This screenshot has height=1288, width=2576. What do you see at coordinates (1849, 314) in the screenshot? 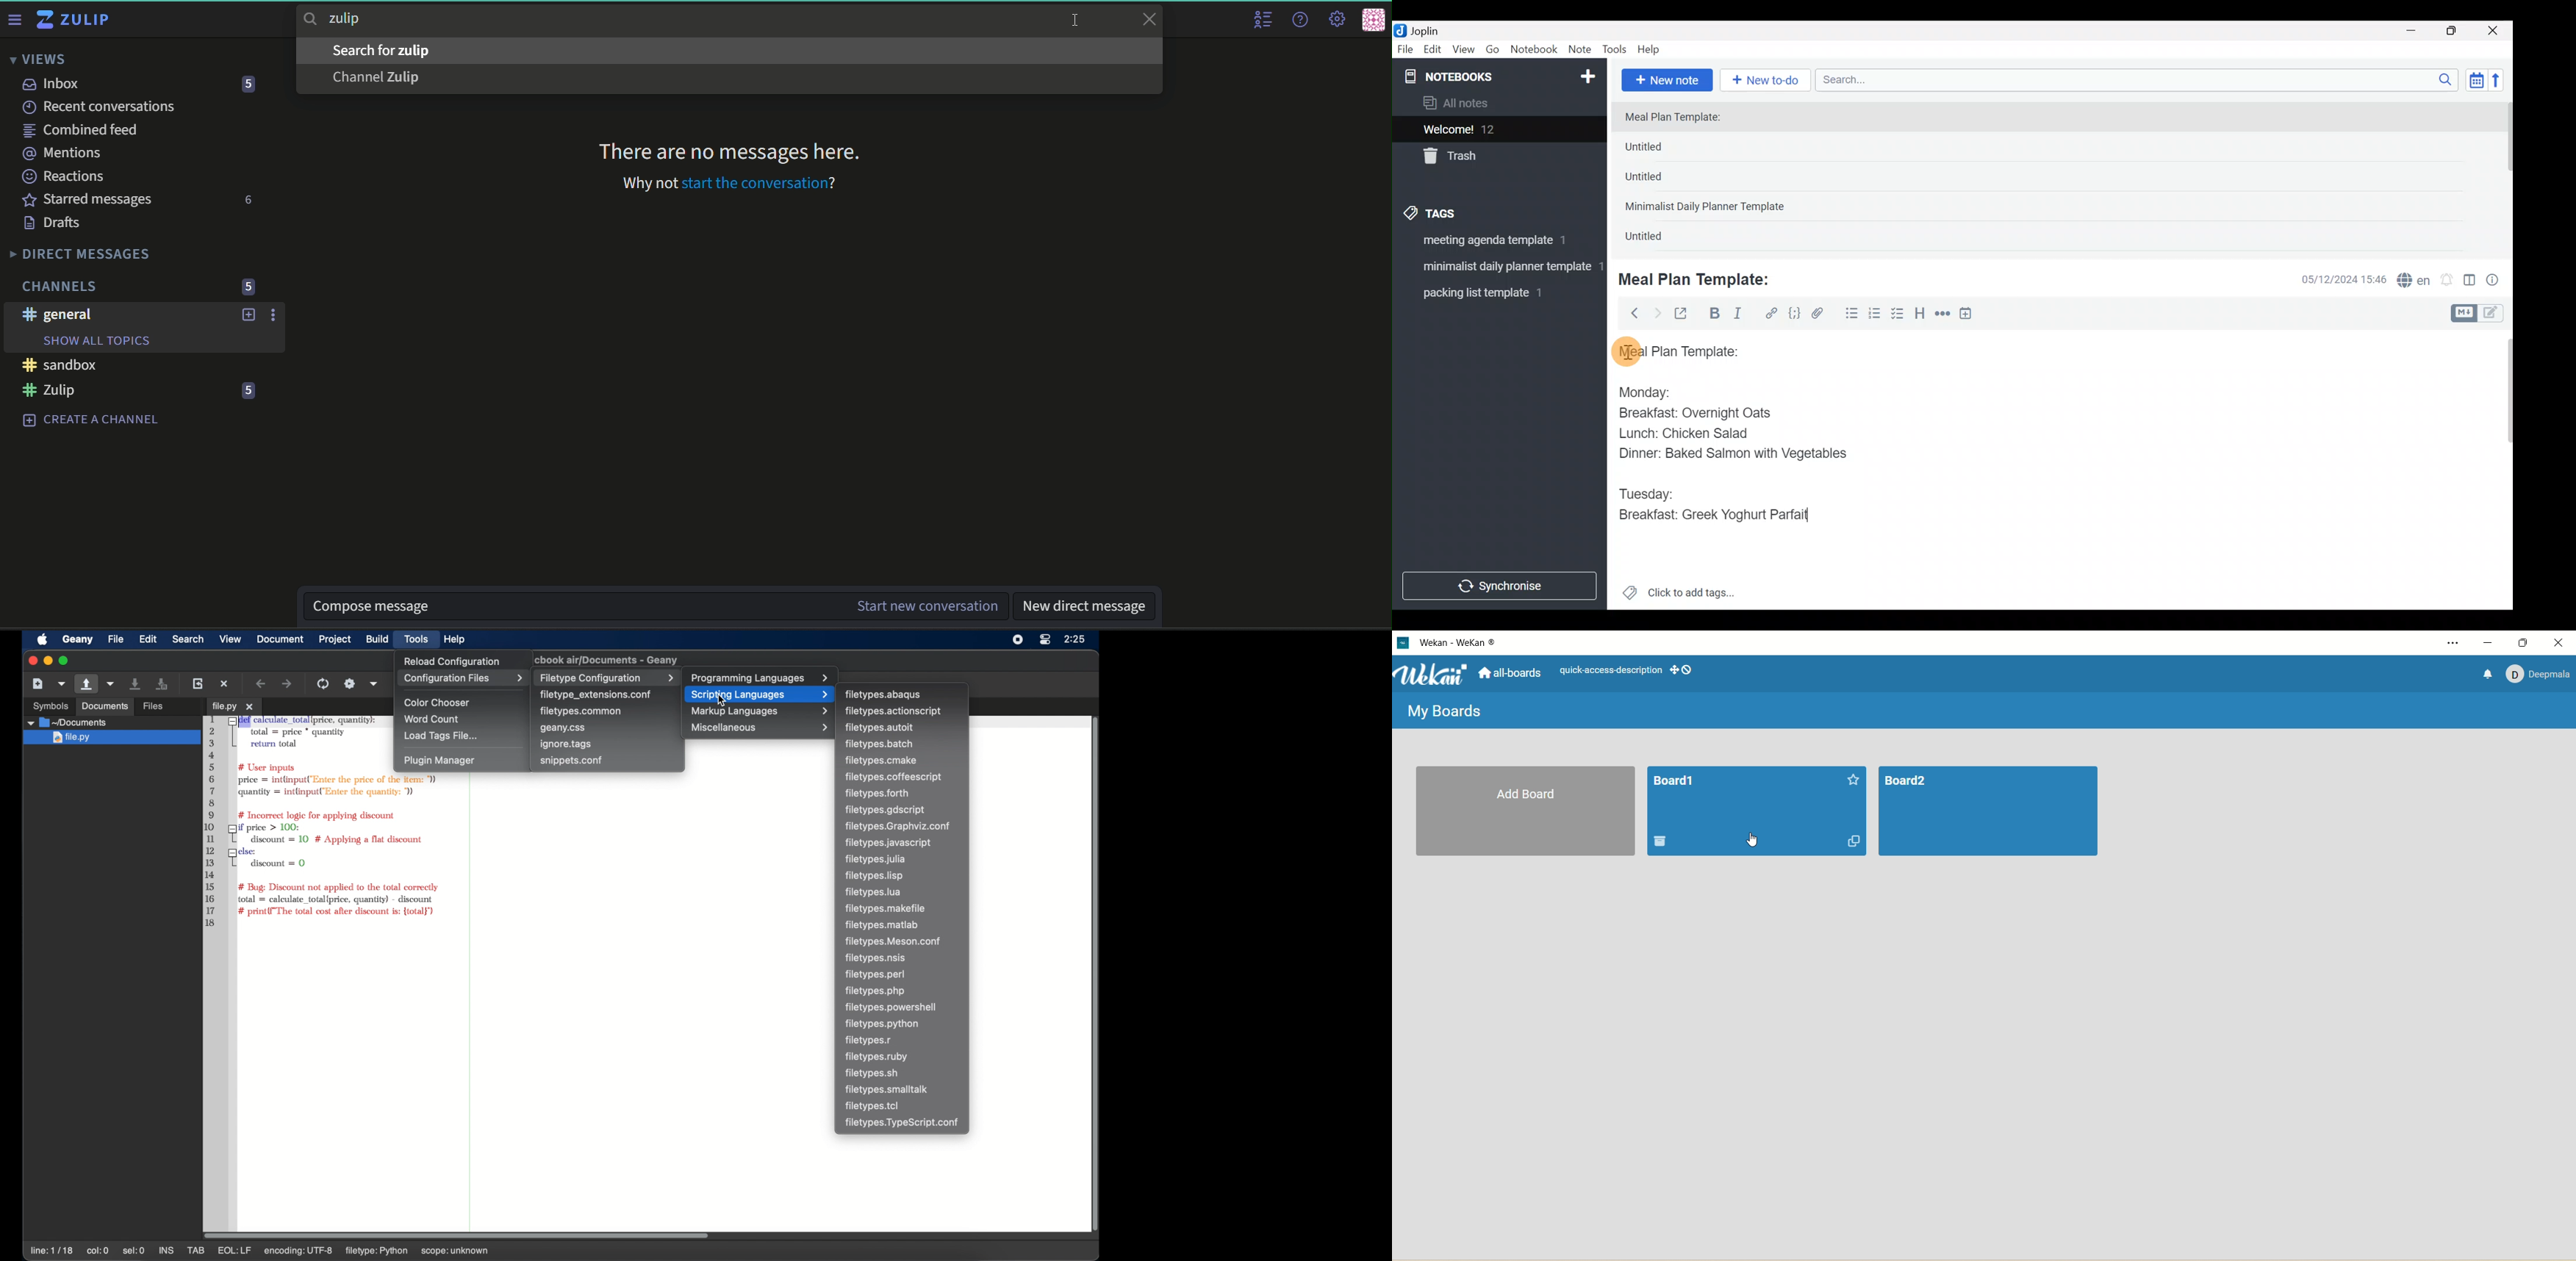
I see `Bulleted list` at bounding box center [1849, 314].